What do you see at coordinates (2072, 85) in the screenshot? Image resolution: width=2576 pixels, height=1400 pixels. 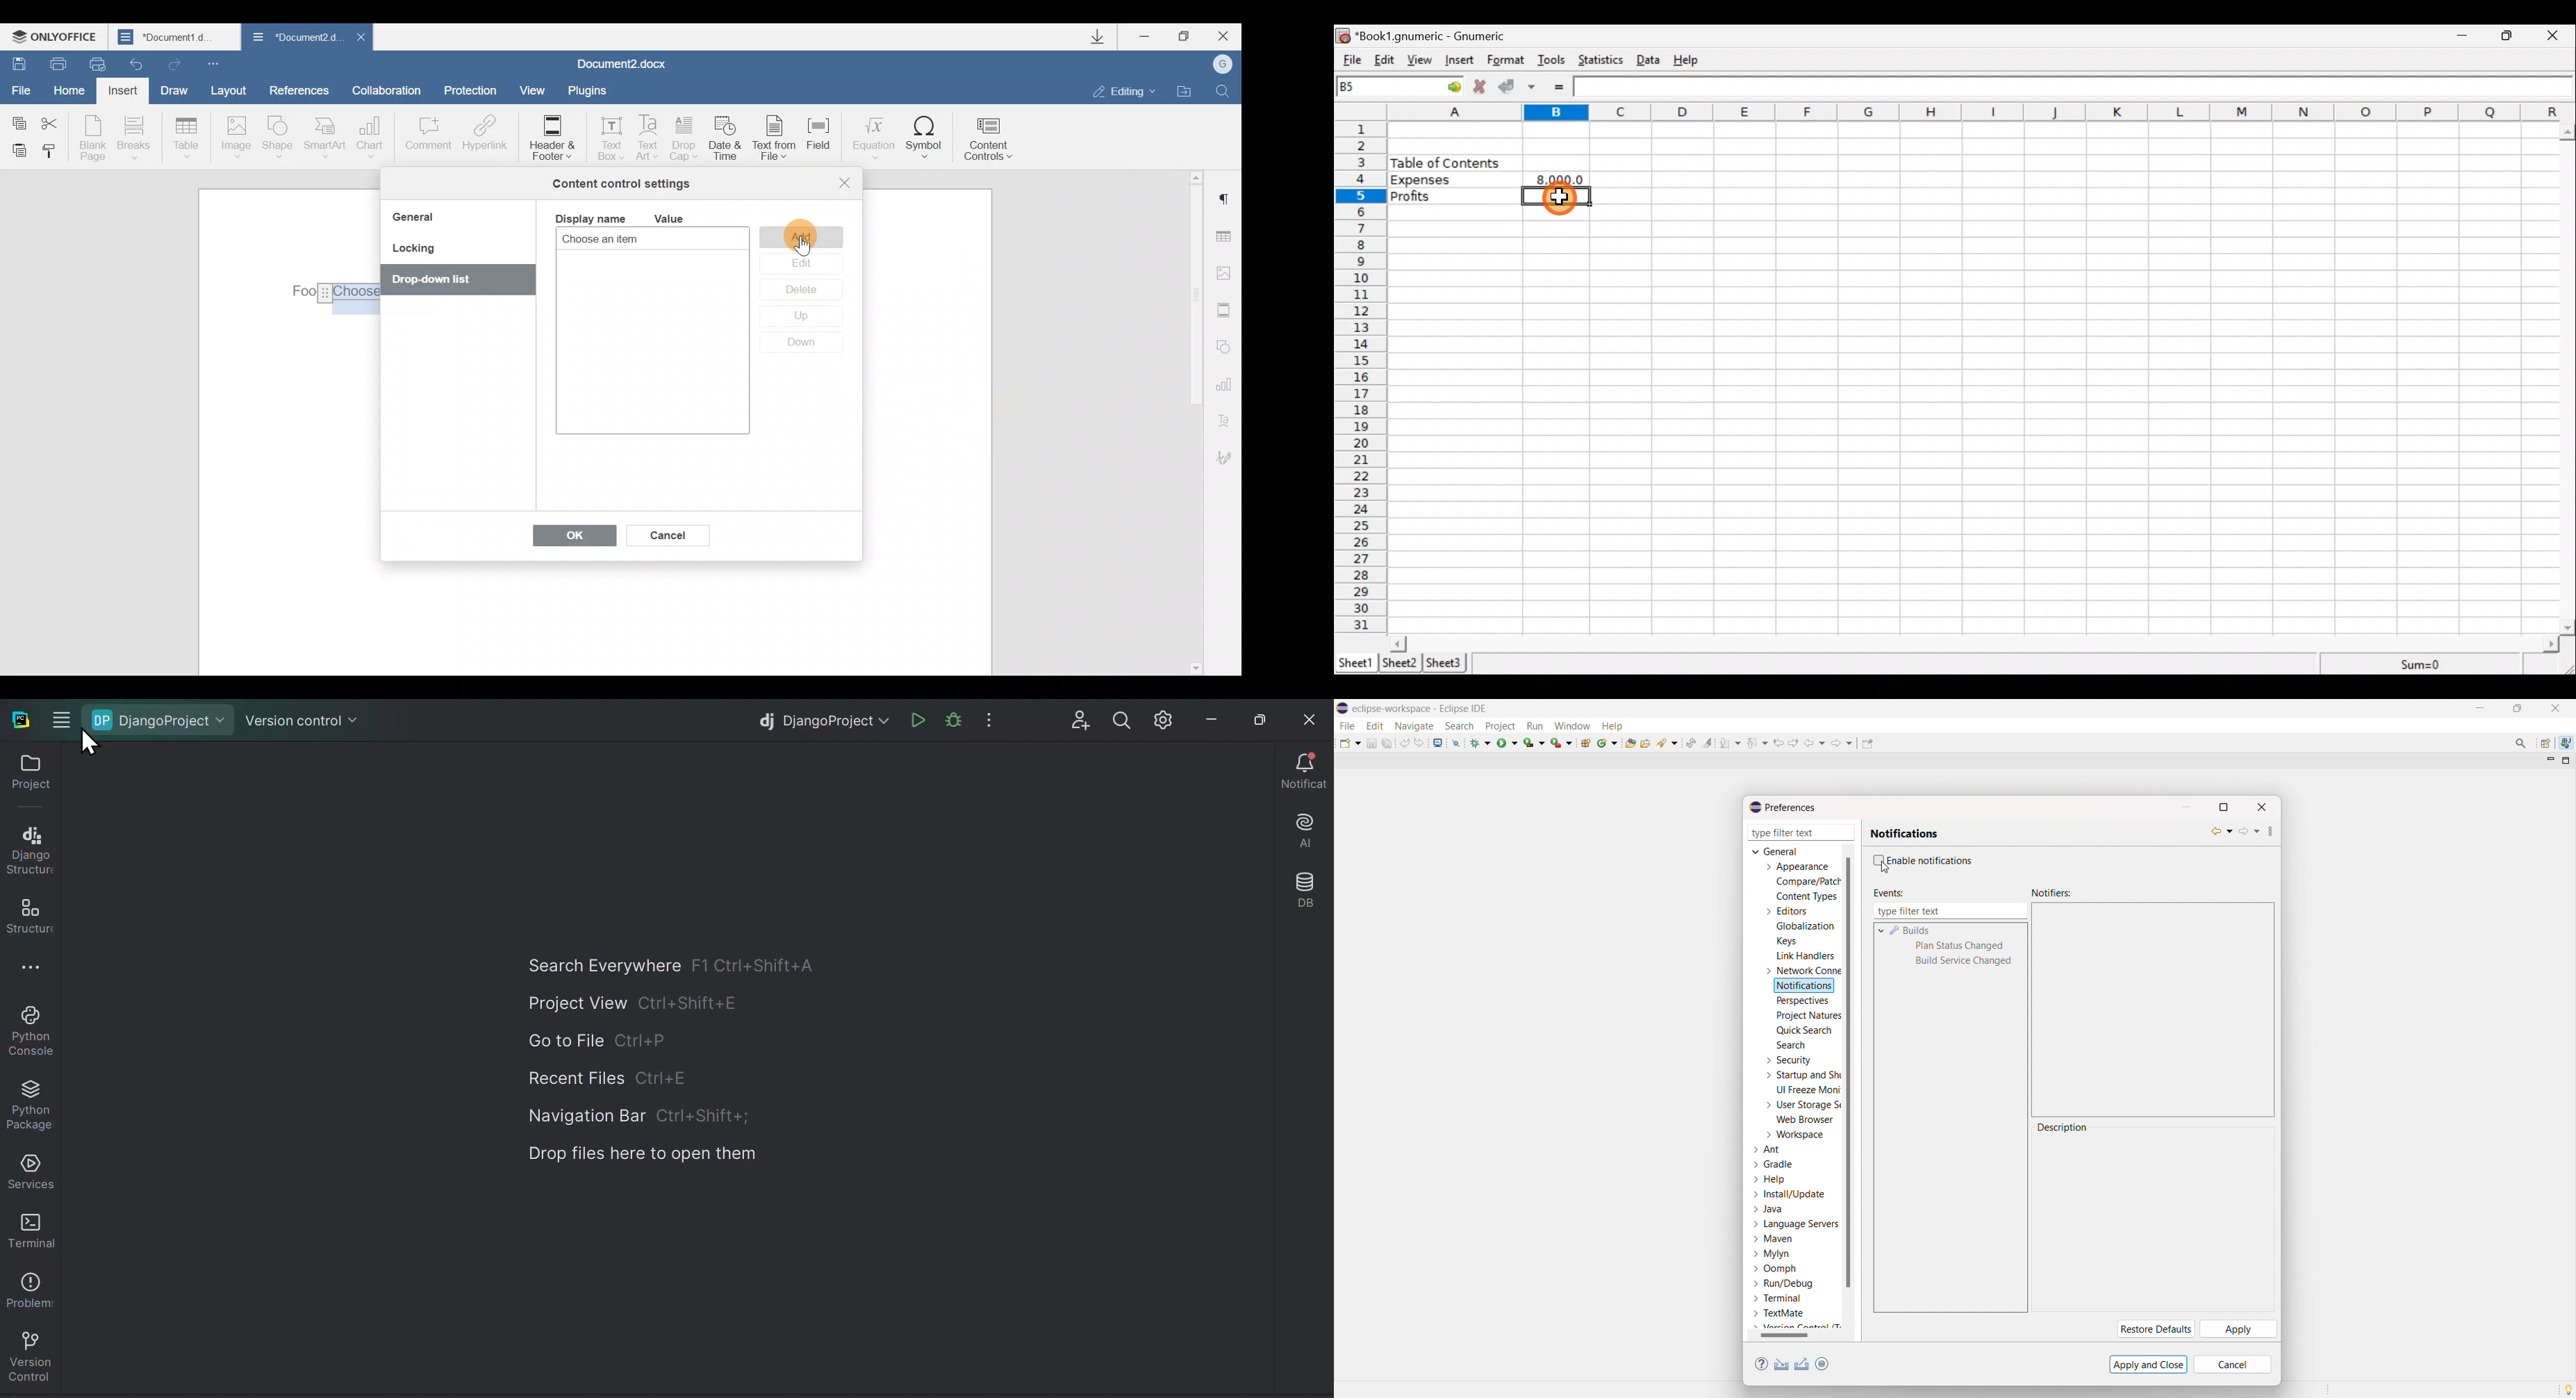 I see `Formula bar` at bounding box center [2072, 85].